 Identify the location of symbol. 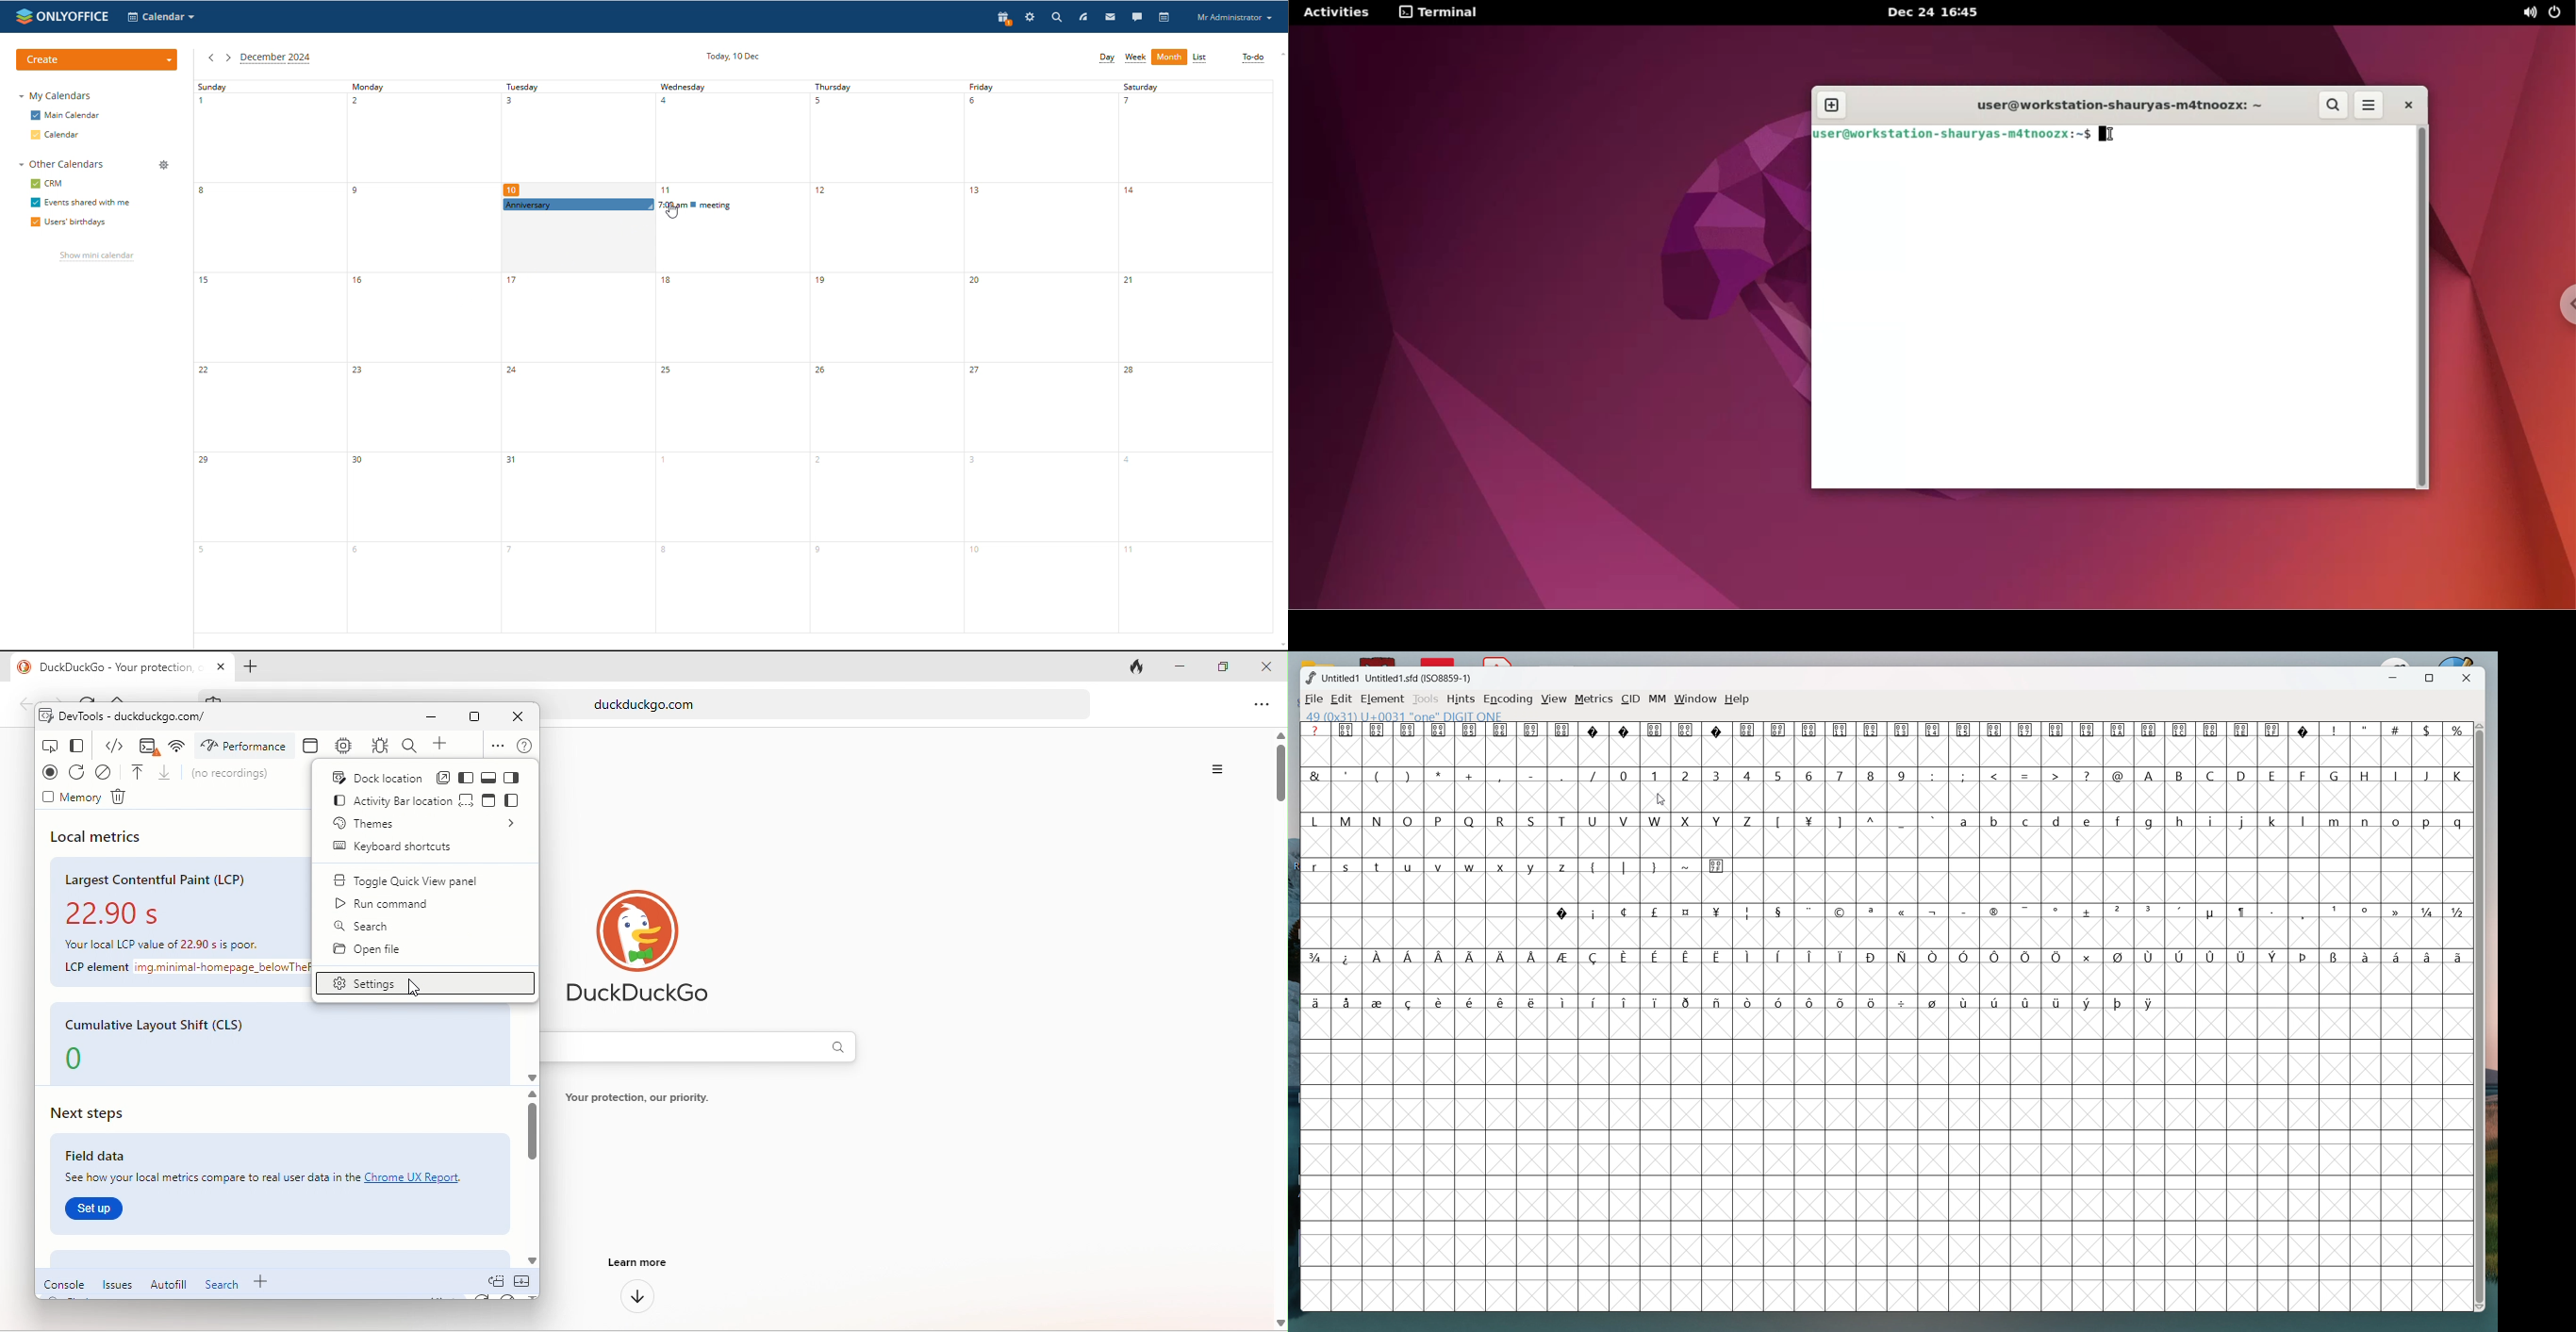
(2244, 912).